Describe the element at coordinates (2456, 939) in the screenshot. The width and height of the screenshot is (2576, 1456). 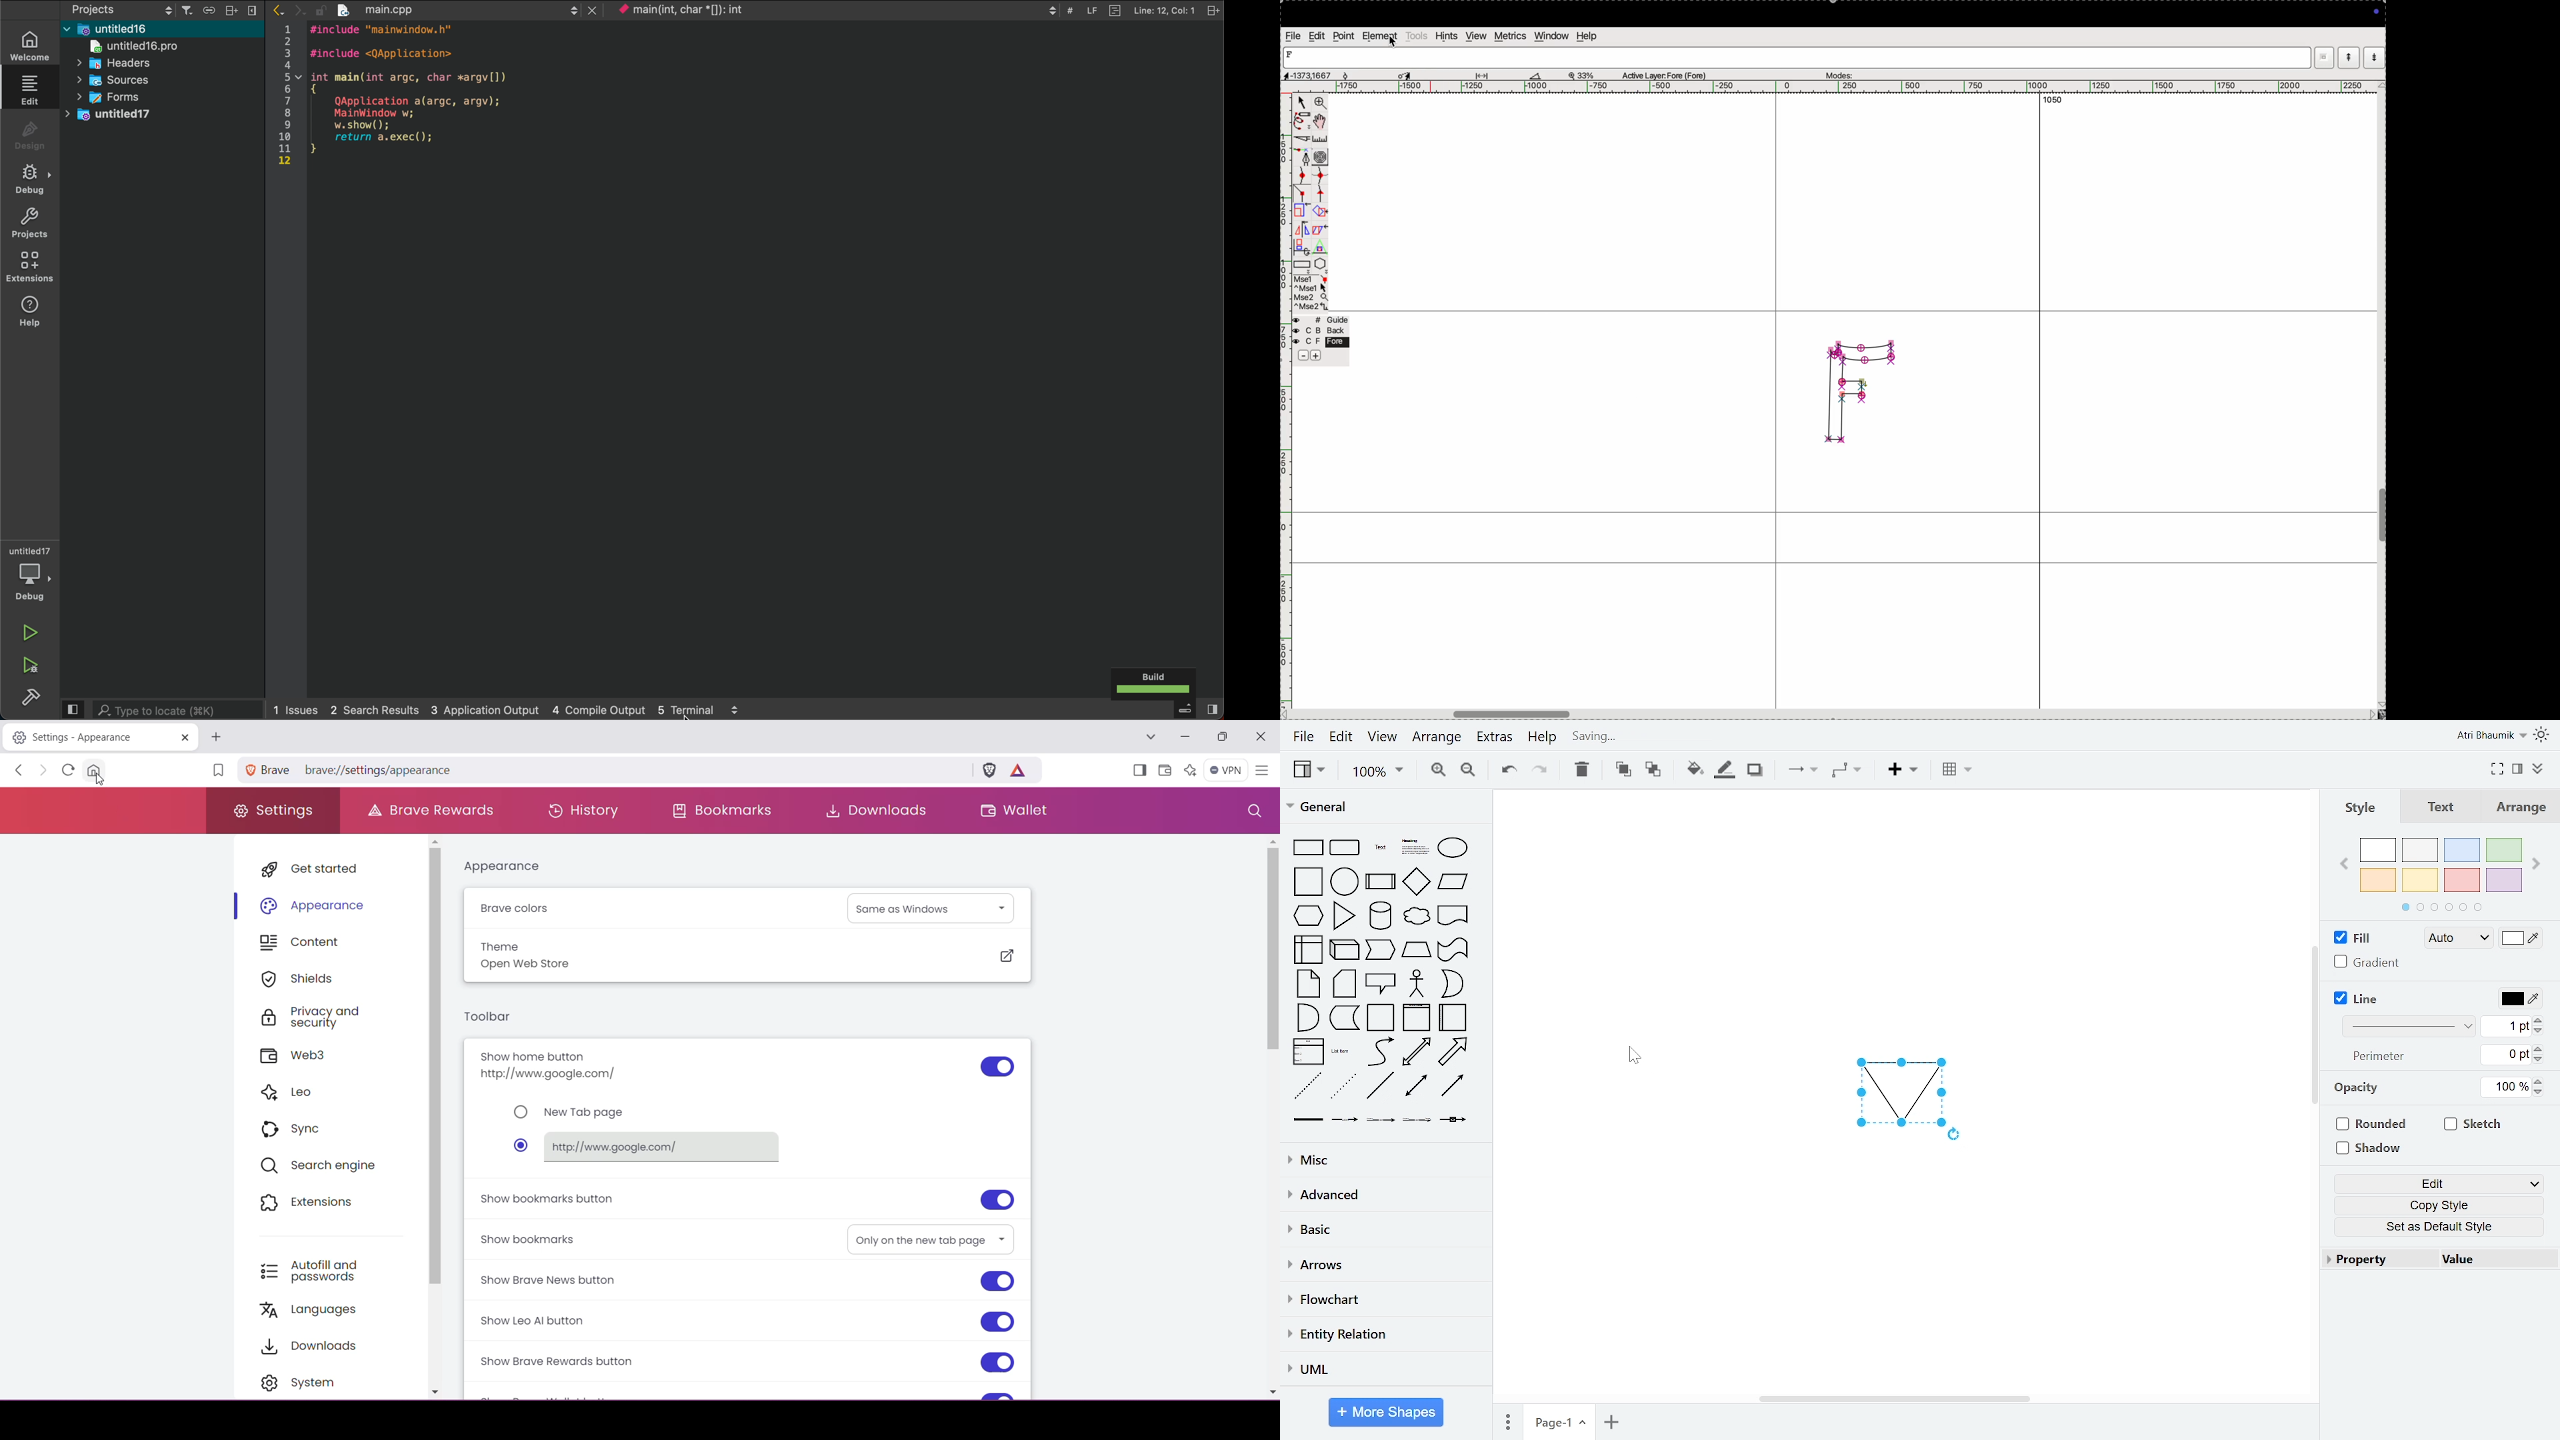
I see `fill sytle` at that location.